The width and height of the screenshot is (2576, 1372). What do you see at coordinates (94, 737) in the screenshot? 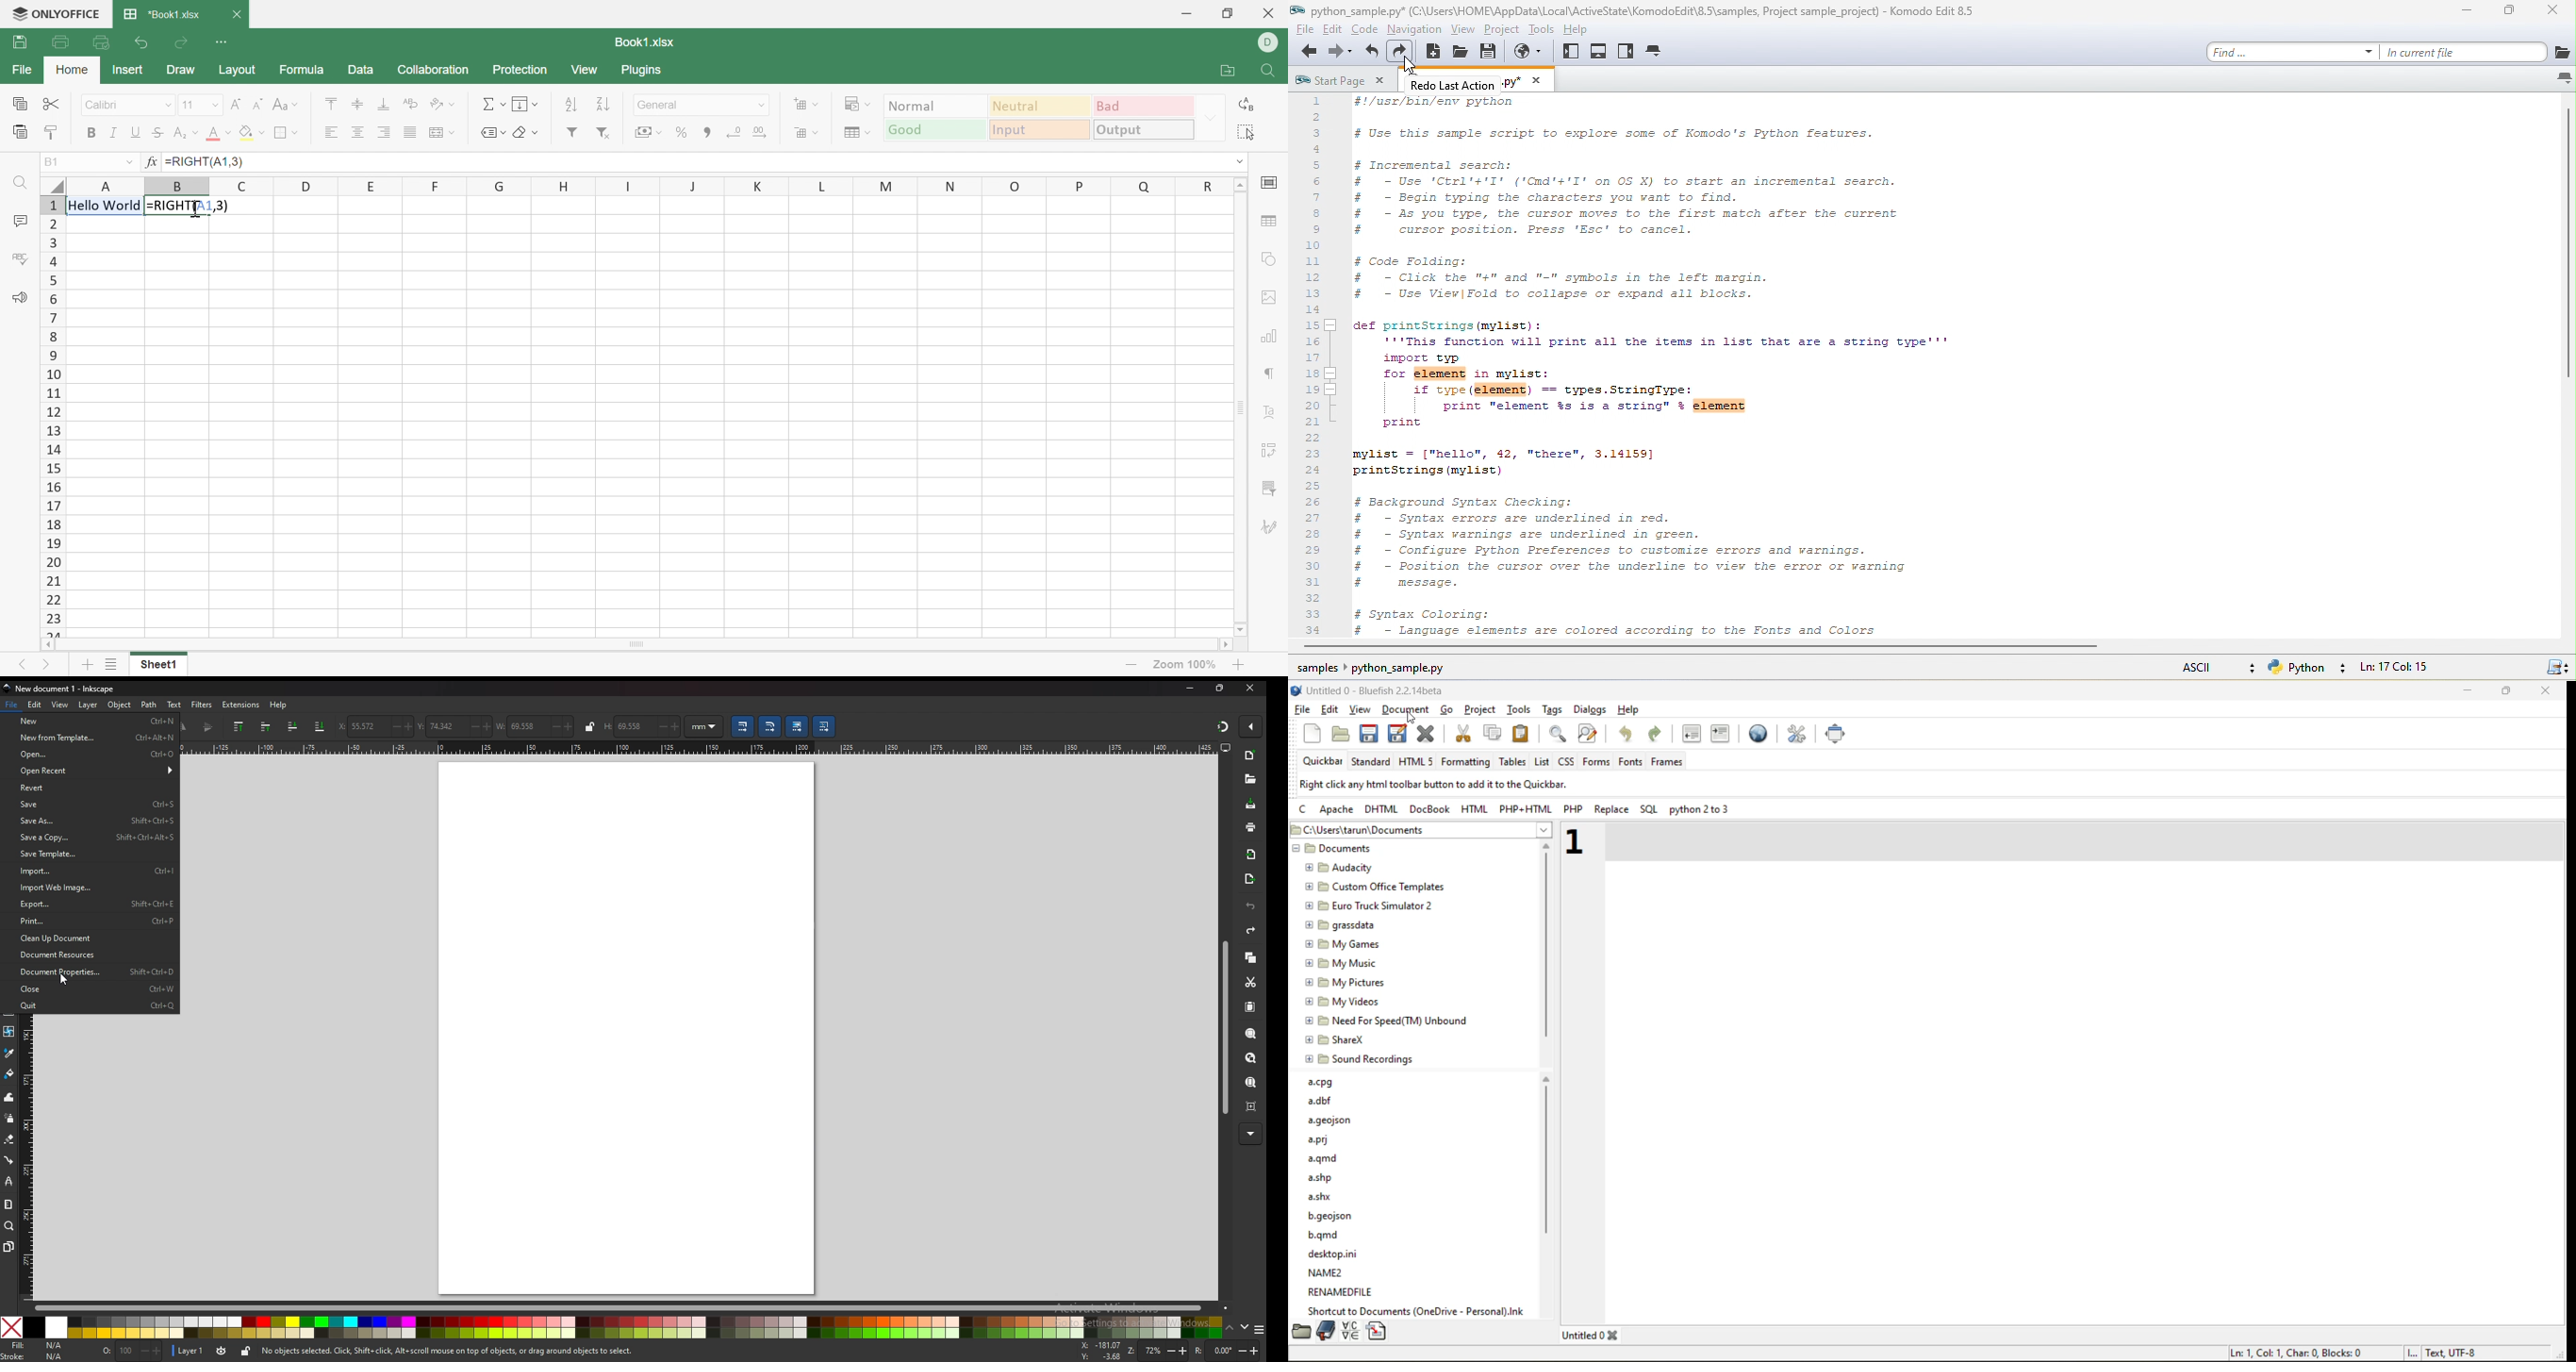
I see `new from template` at bounding box center [94, 737].